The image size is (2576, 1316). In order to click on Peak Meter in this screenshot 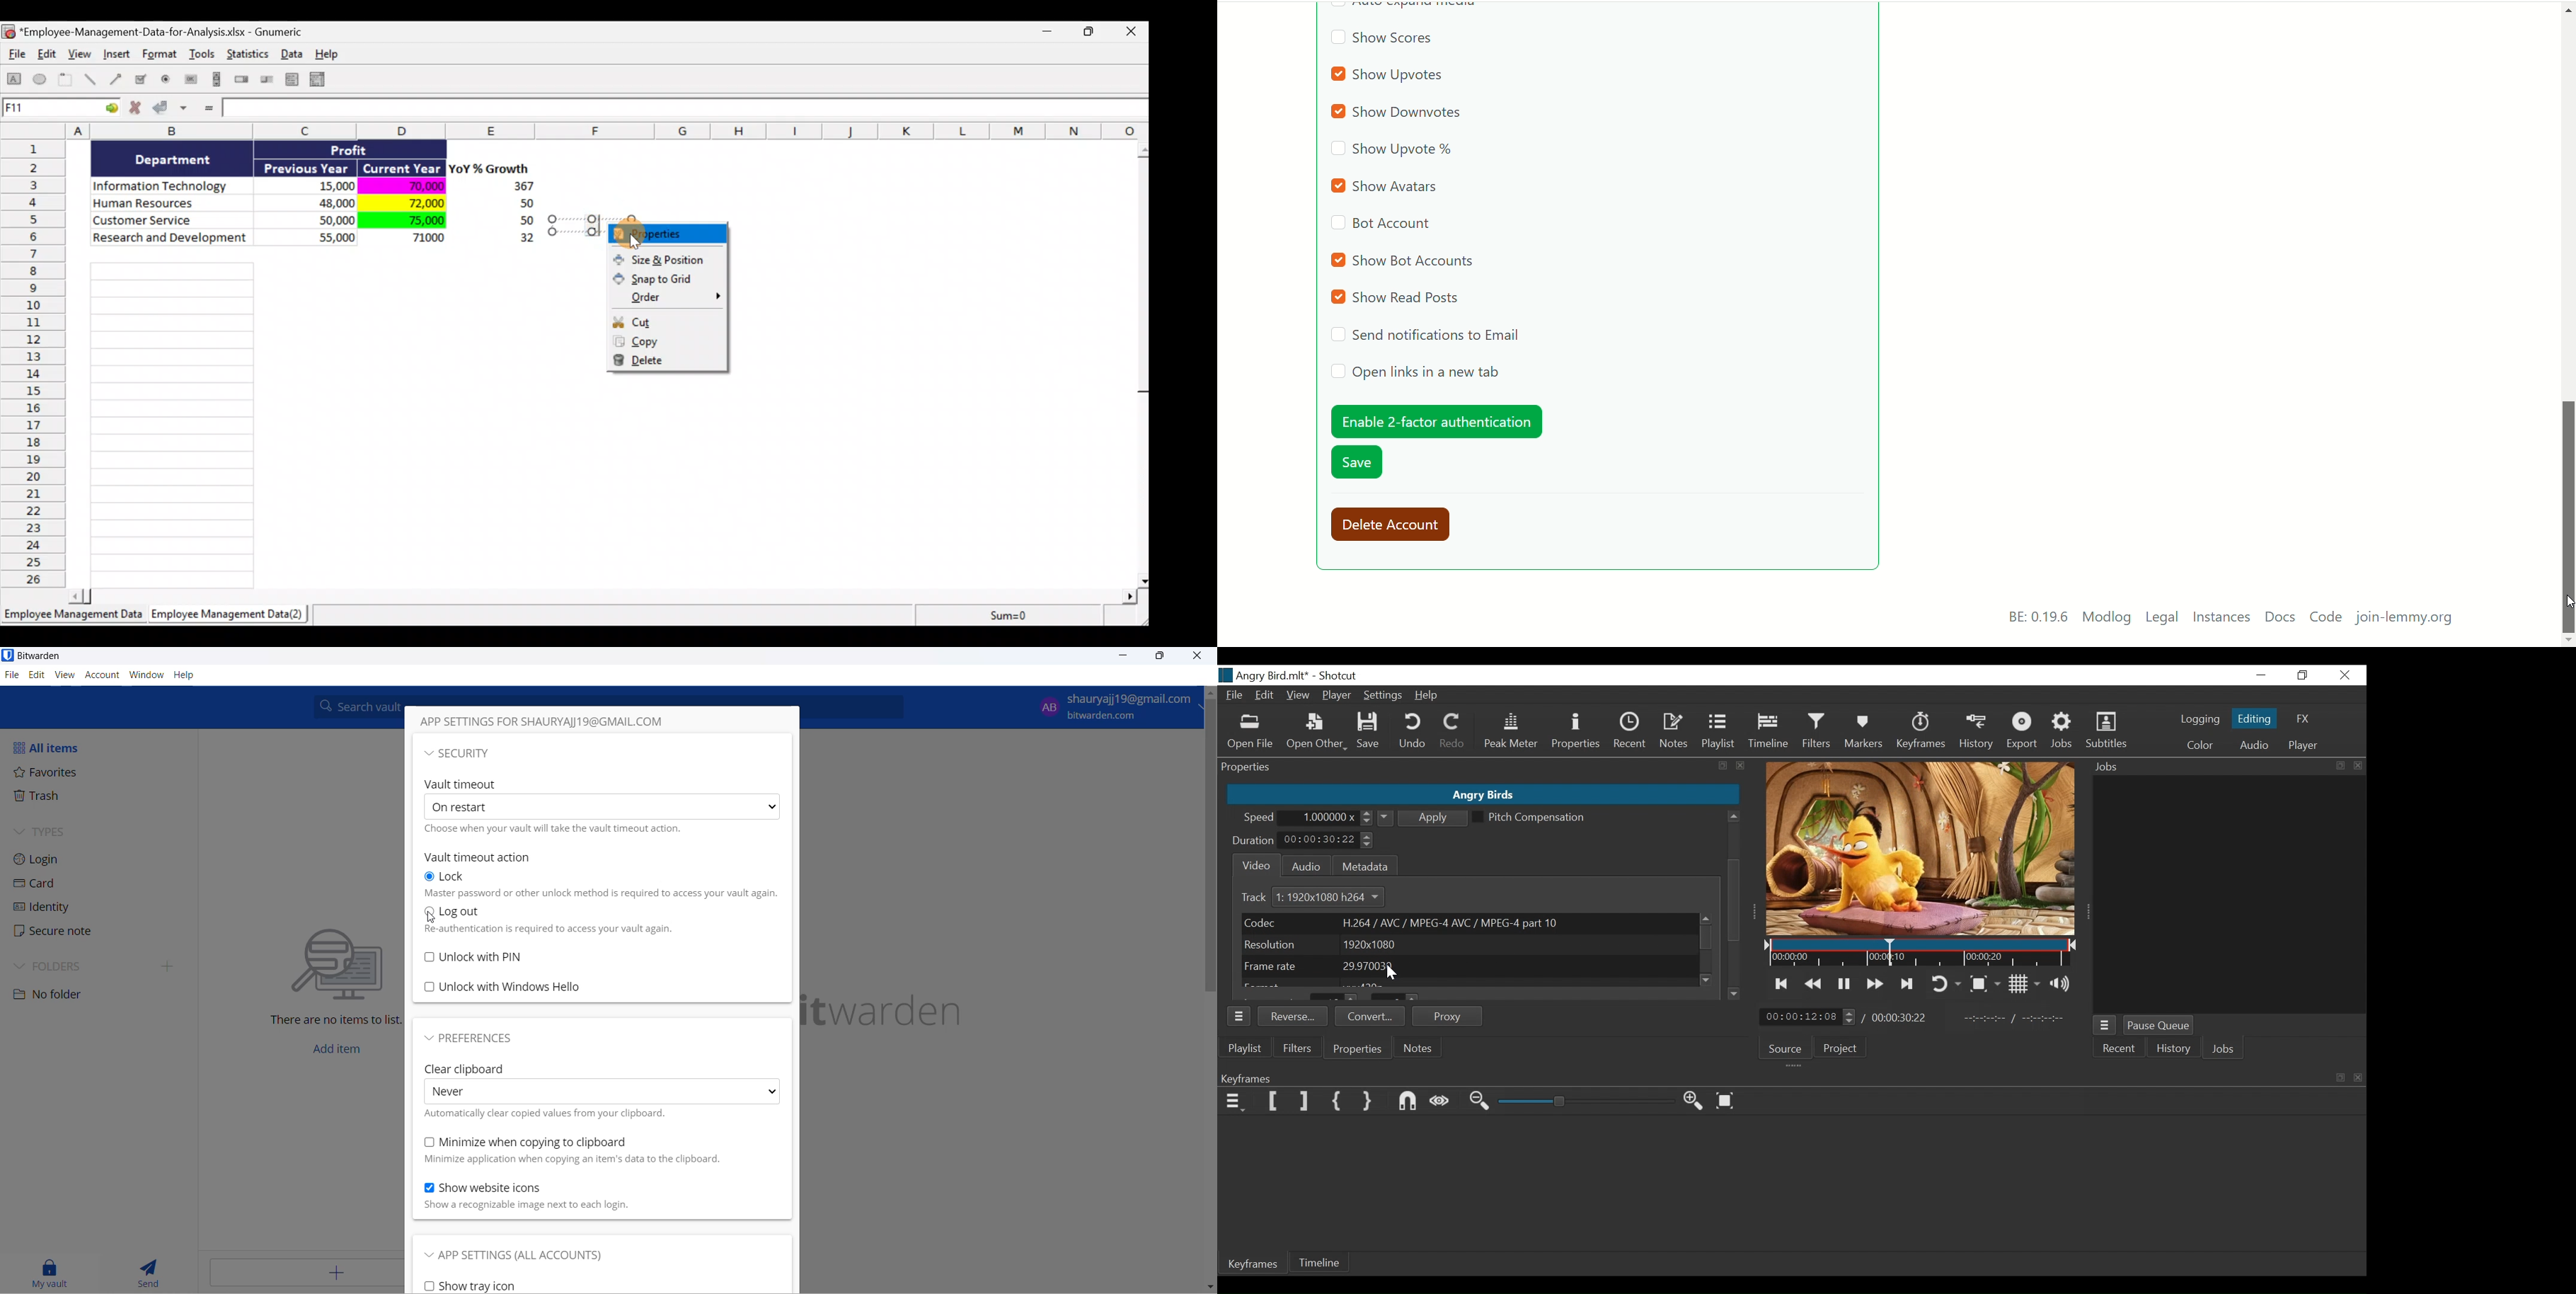, I will do `click(1510, 733)`.